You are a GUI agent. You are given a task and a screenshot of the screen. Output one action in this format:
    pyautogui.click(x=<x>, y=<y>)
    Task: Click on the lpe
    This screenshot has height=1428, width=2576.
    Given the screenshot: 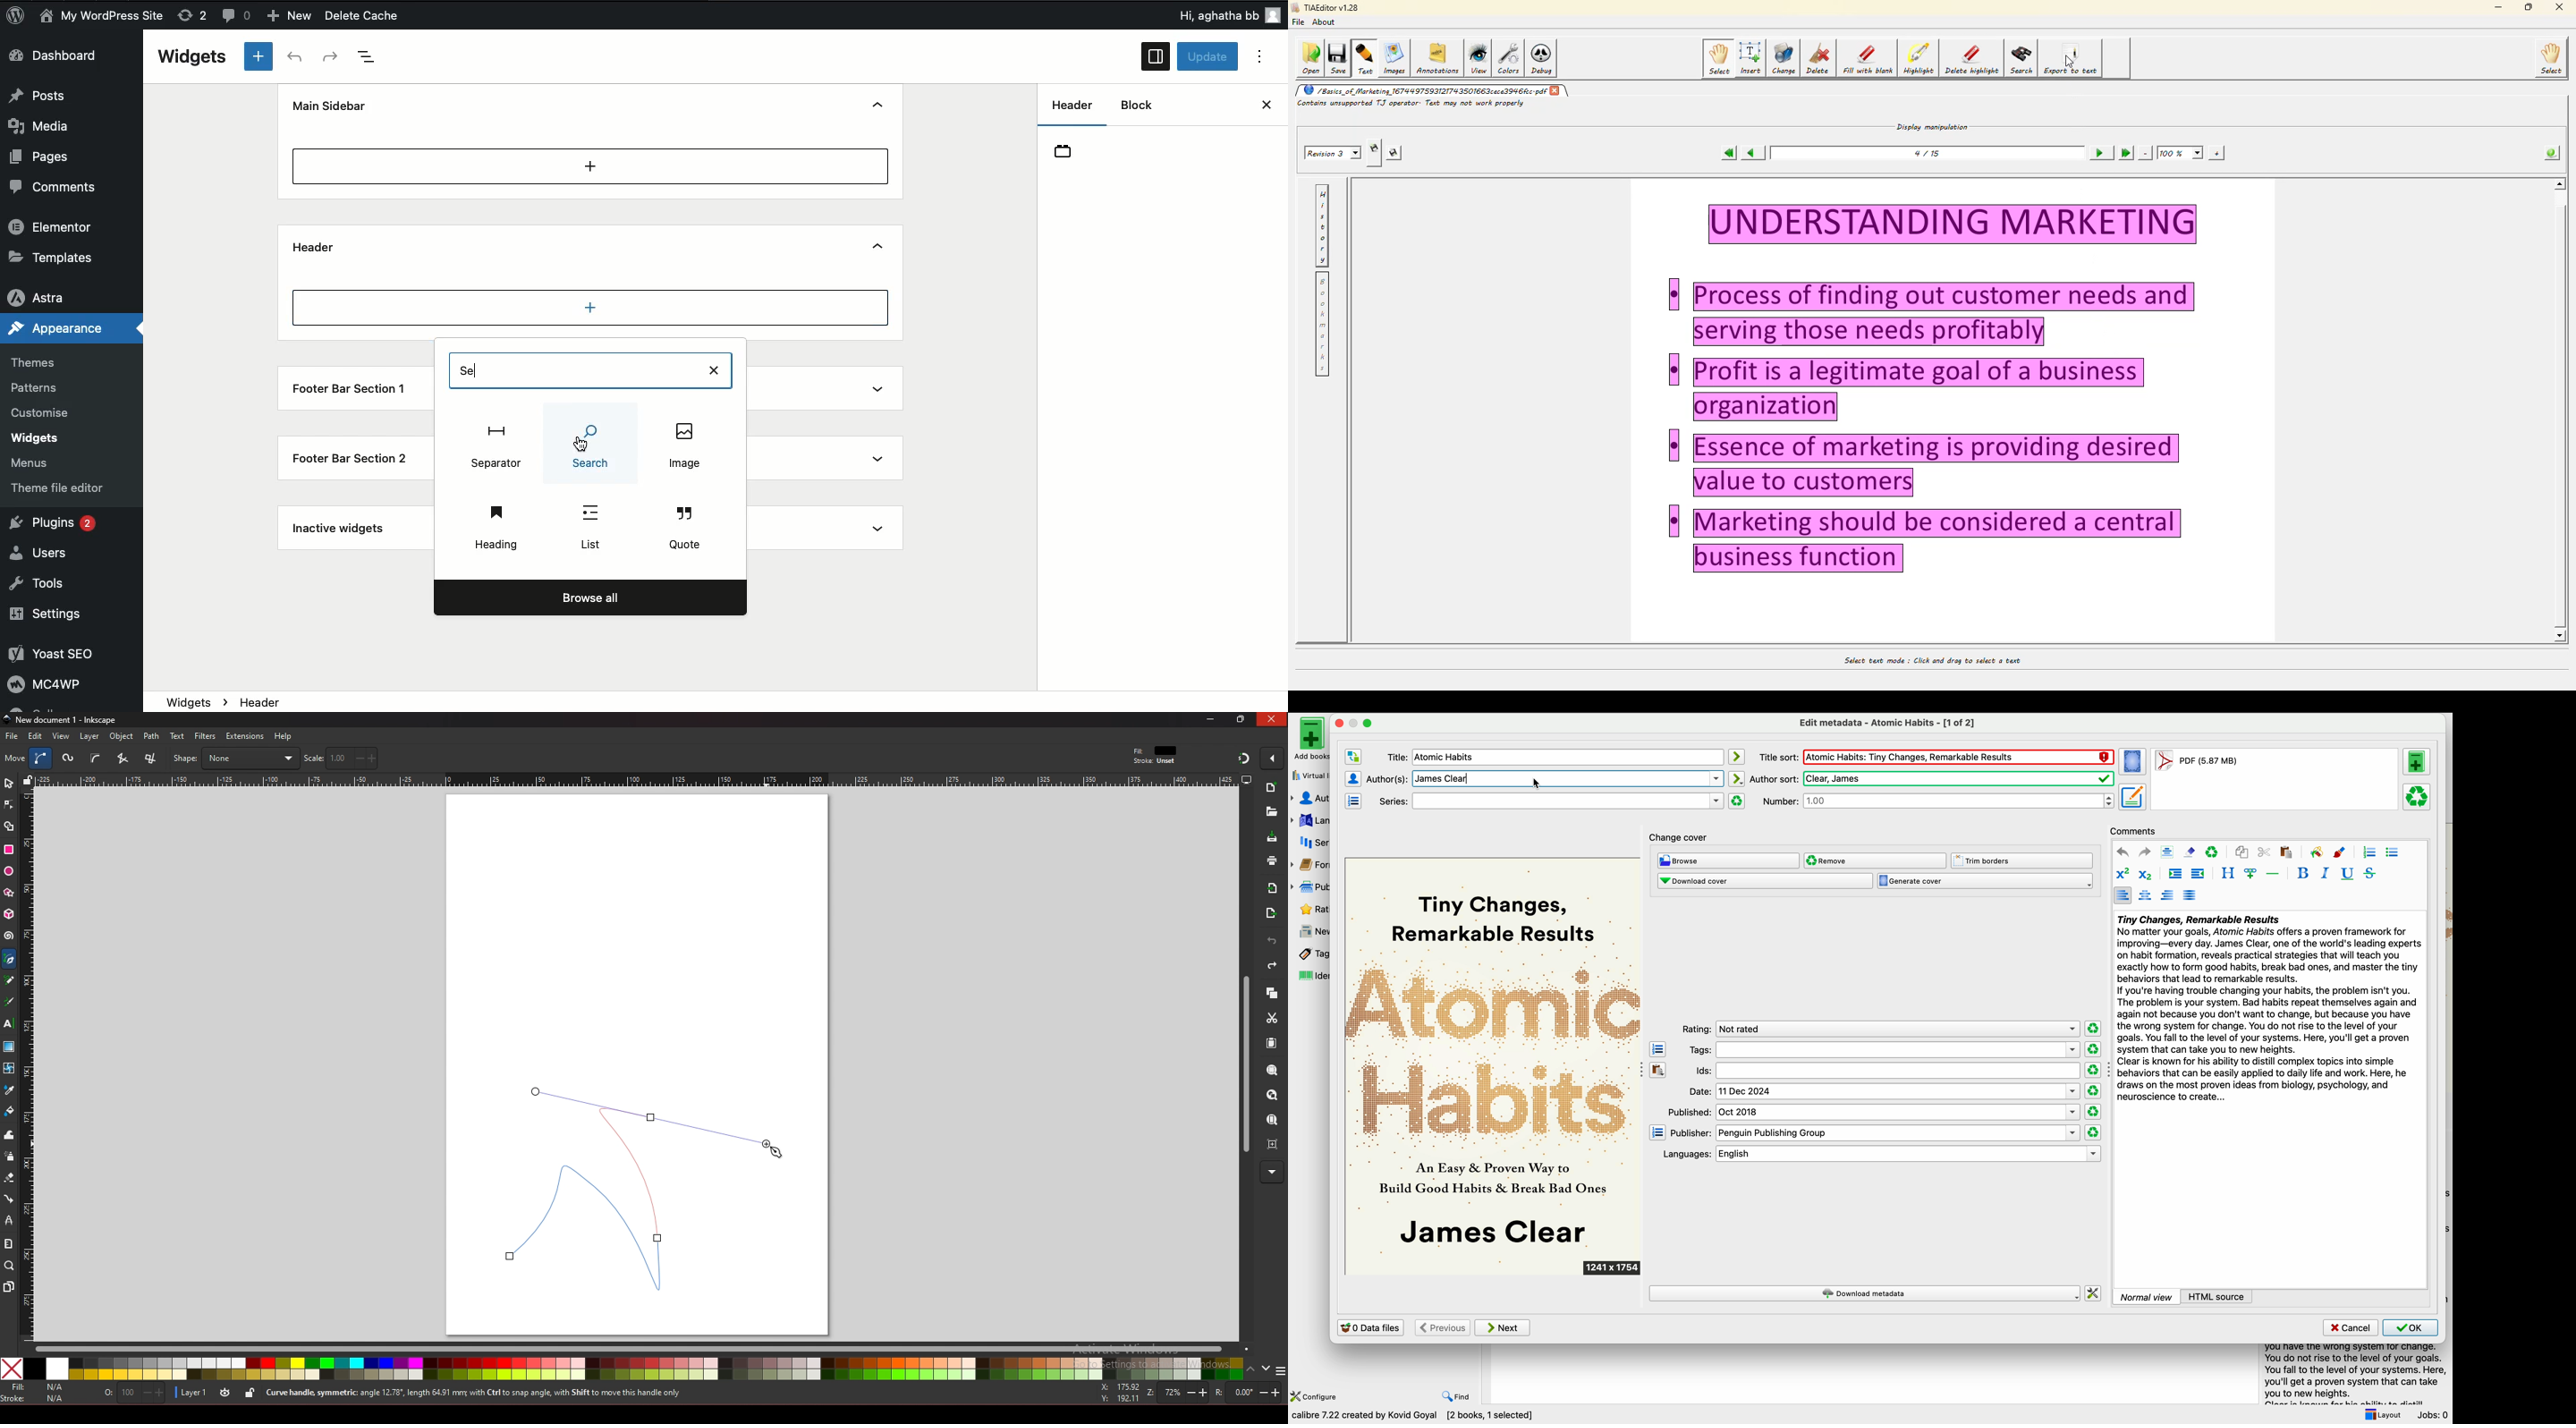 What is the action you would take?
    pyautogui.click(x=9, y=1220)
    